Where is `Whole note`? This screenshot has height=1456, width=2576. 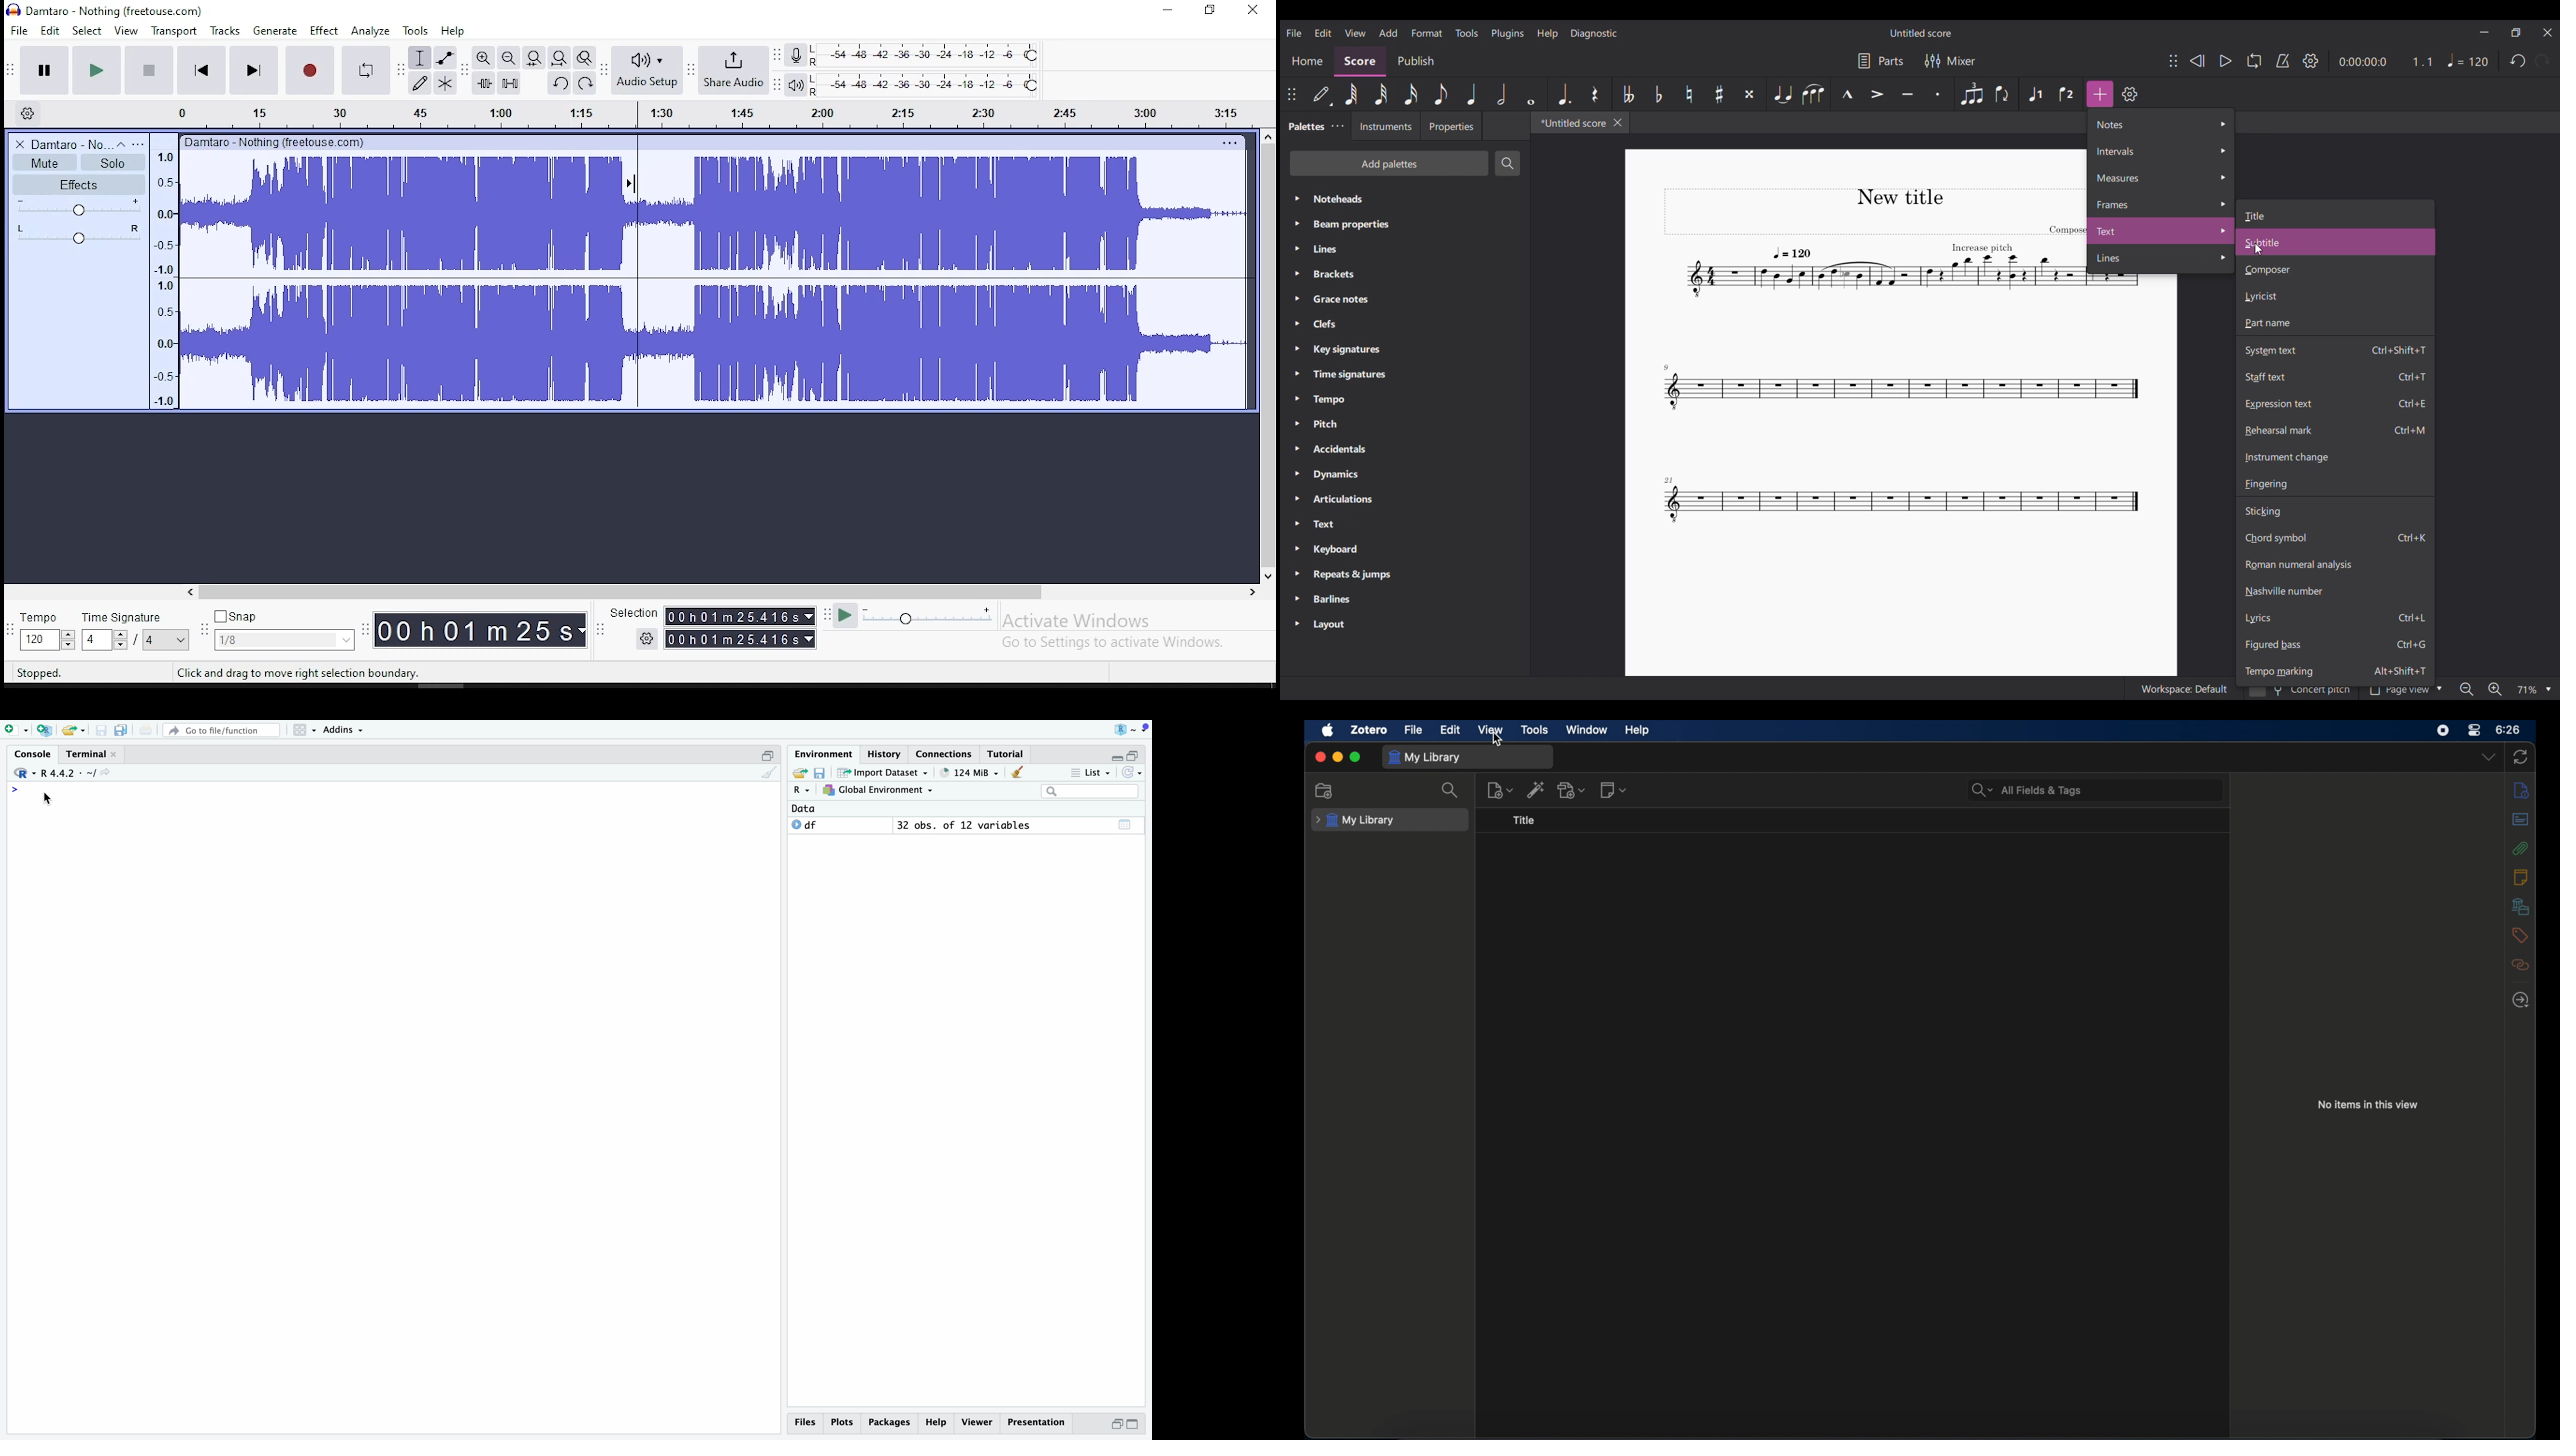 Whole note is located at coordinates (1531, 94).